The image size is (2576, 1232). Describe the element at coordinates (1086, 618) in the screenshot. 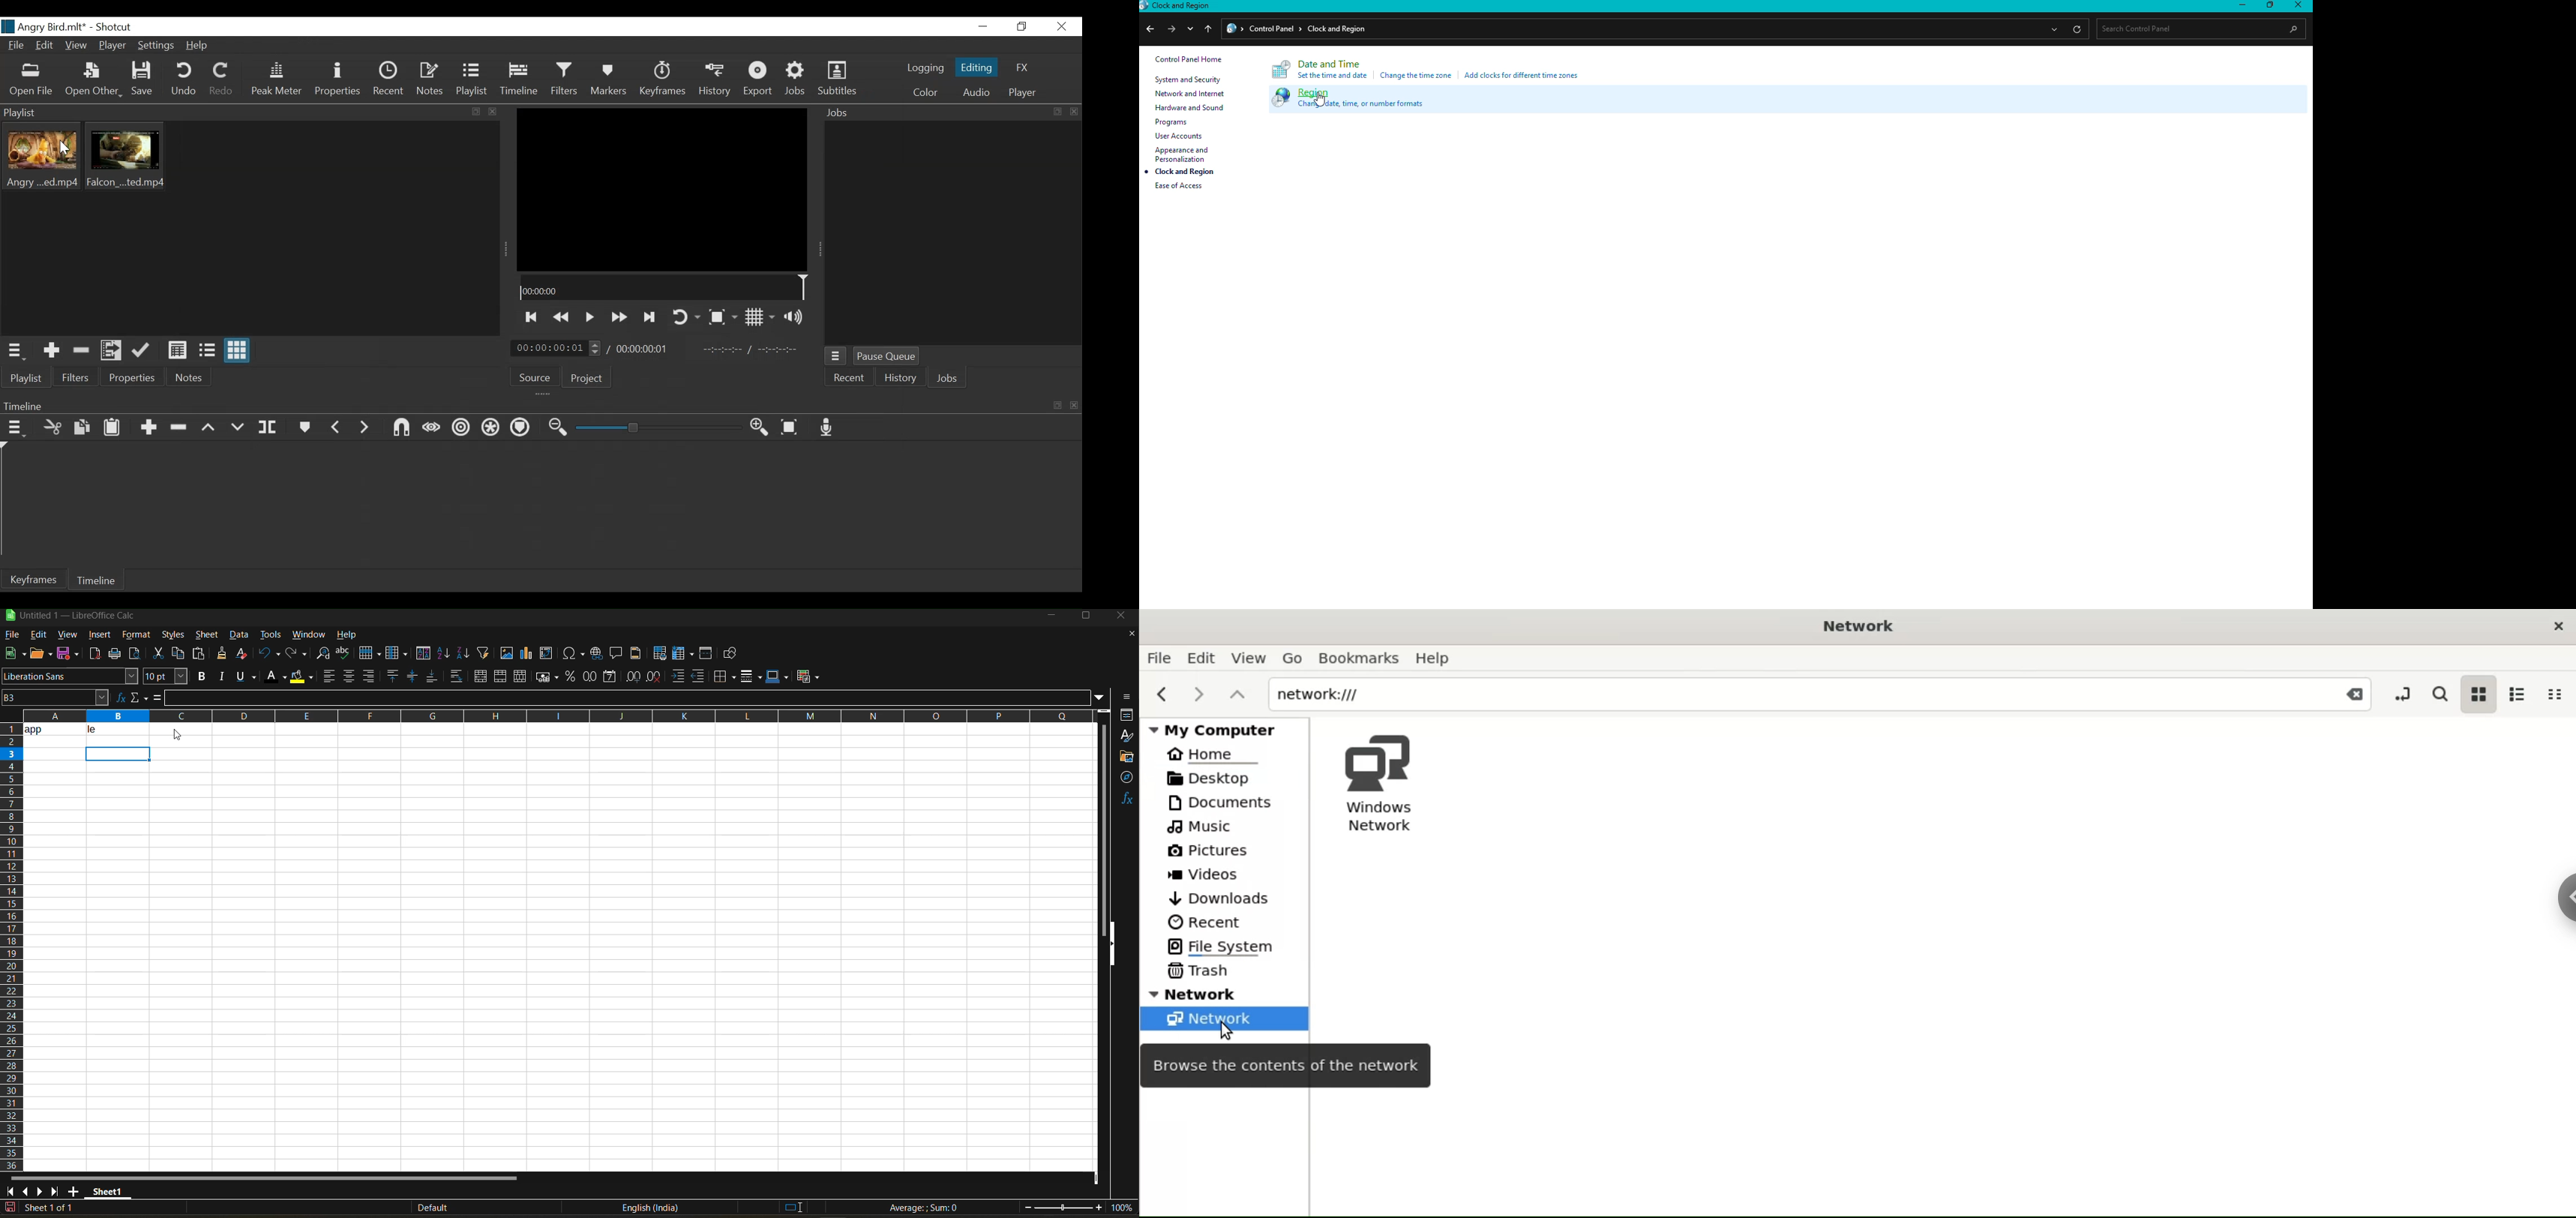

I see `maximize` at that location.